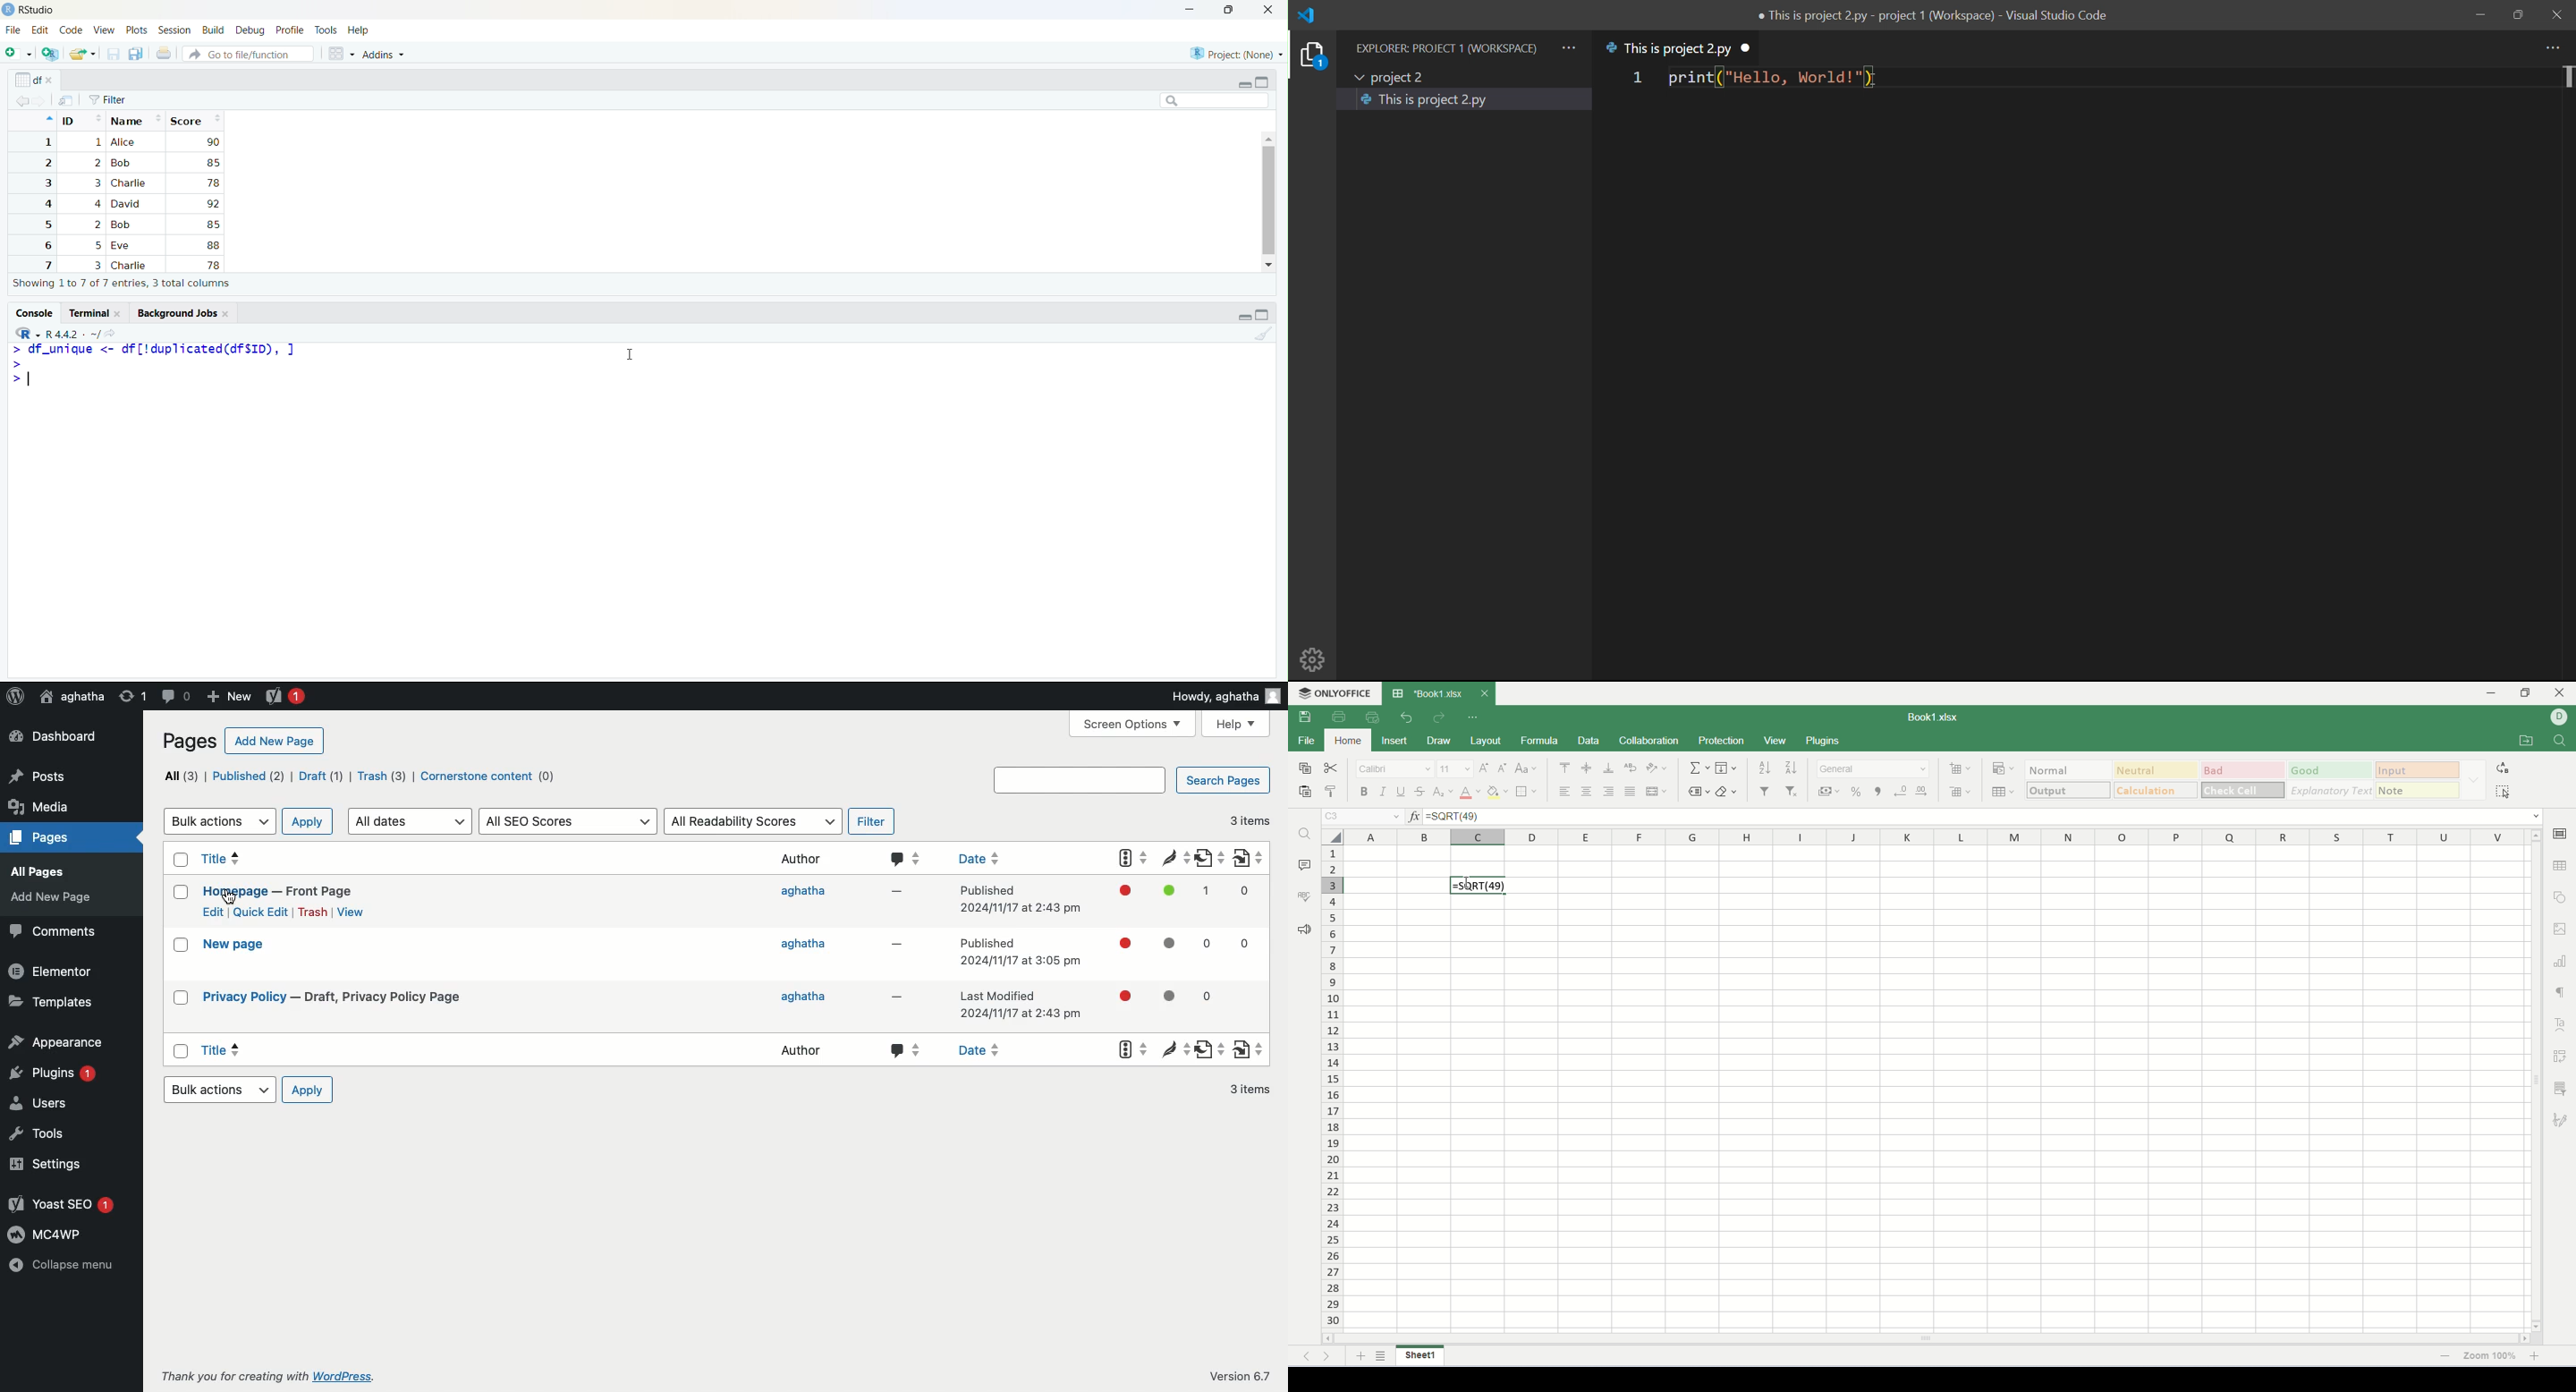  What do you see at coordinates (359, 32) in the screenshot?
I see `Help` at bounding box center [359, 32].